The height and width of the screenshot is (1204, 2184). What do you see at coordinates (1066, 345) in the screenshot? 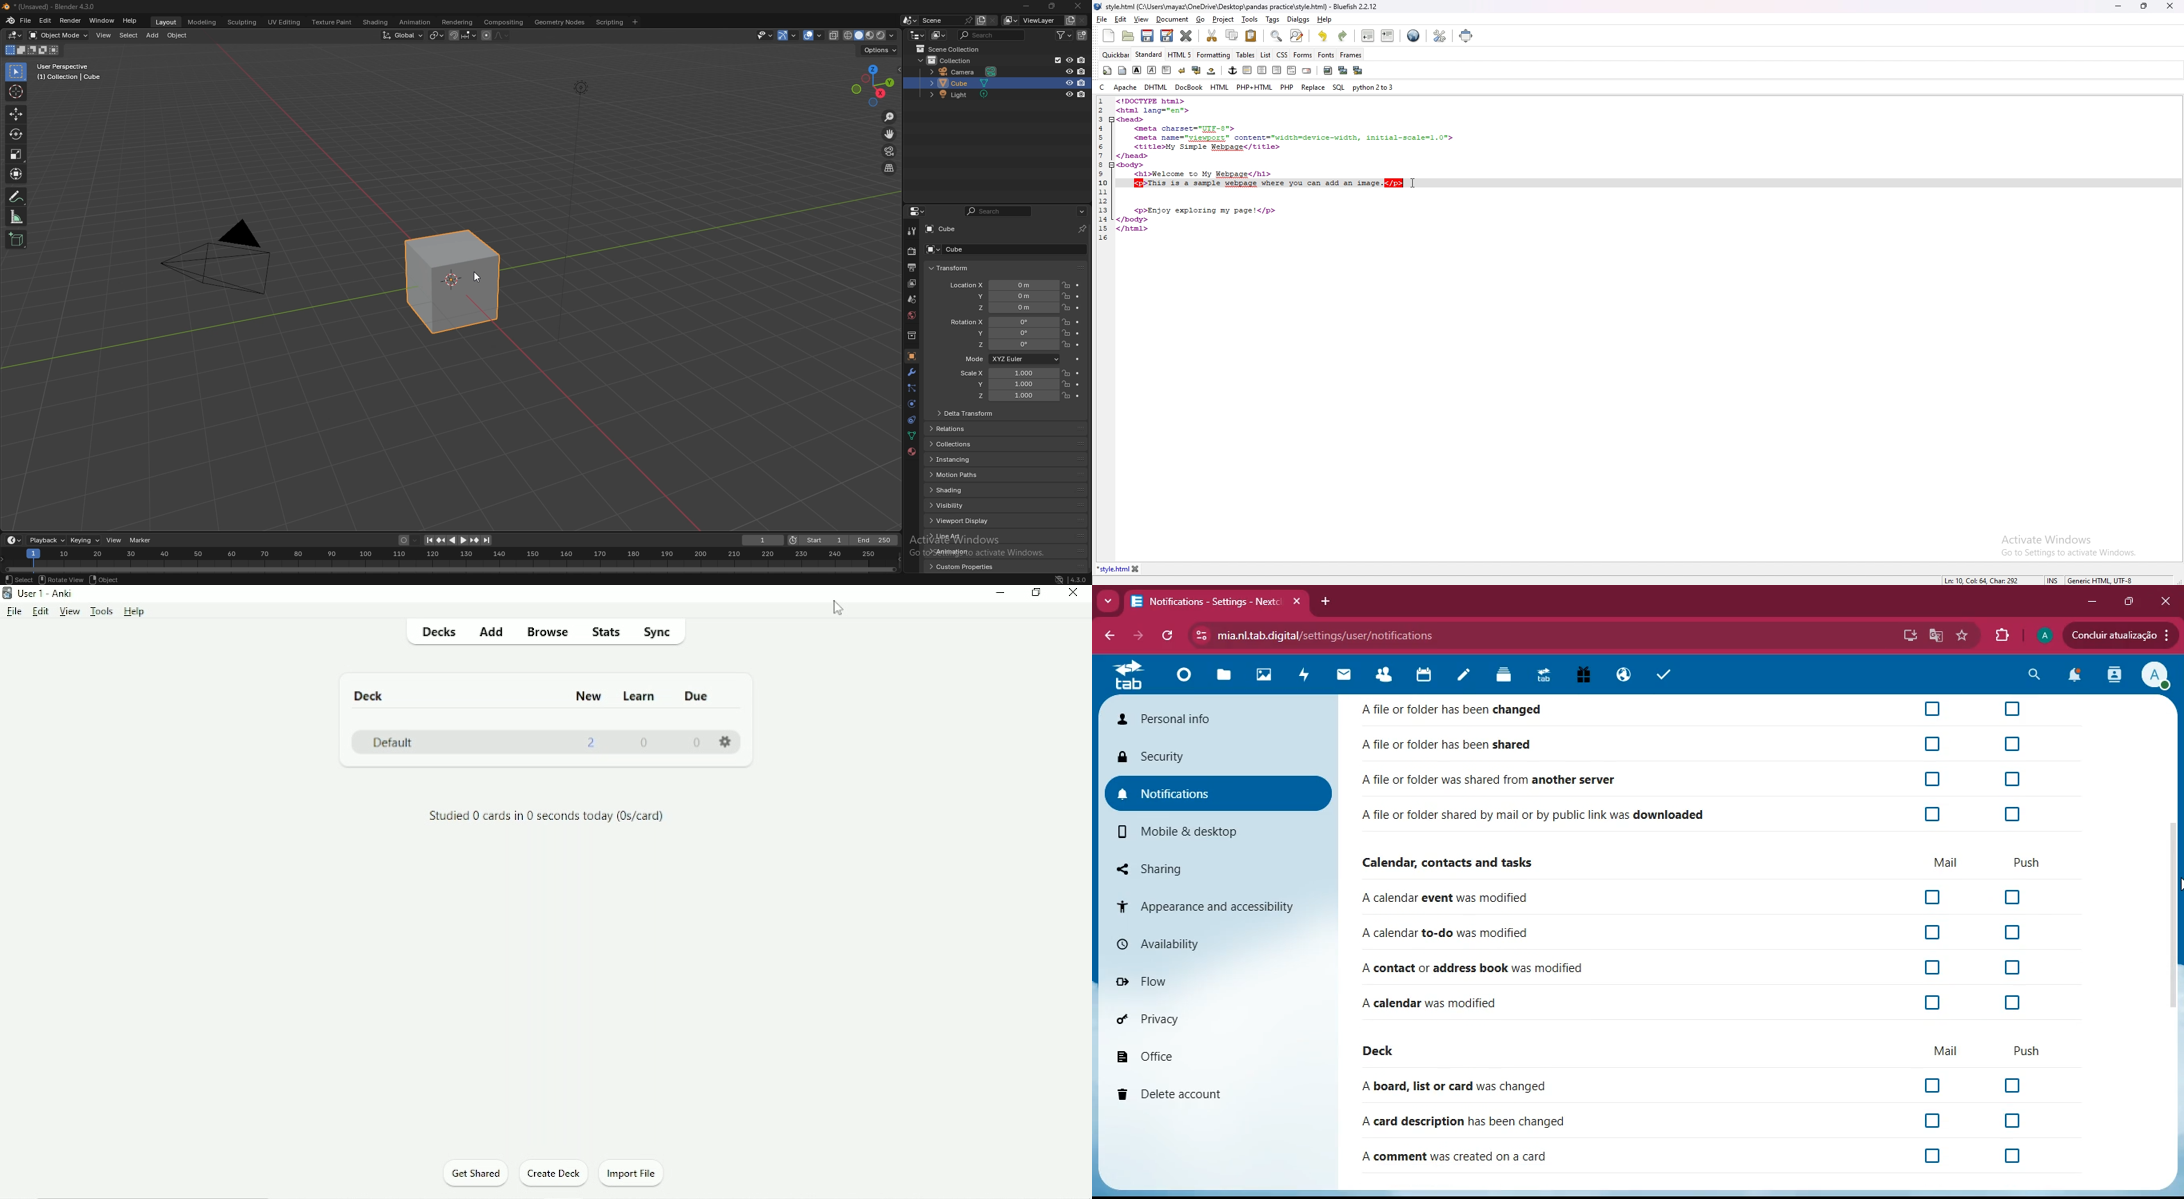
I see `lock location` at bounding box center [1066, 345].